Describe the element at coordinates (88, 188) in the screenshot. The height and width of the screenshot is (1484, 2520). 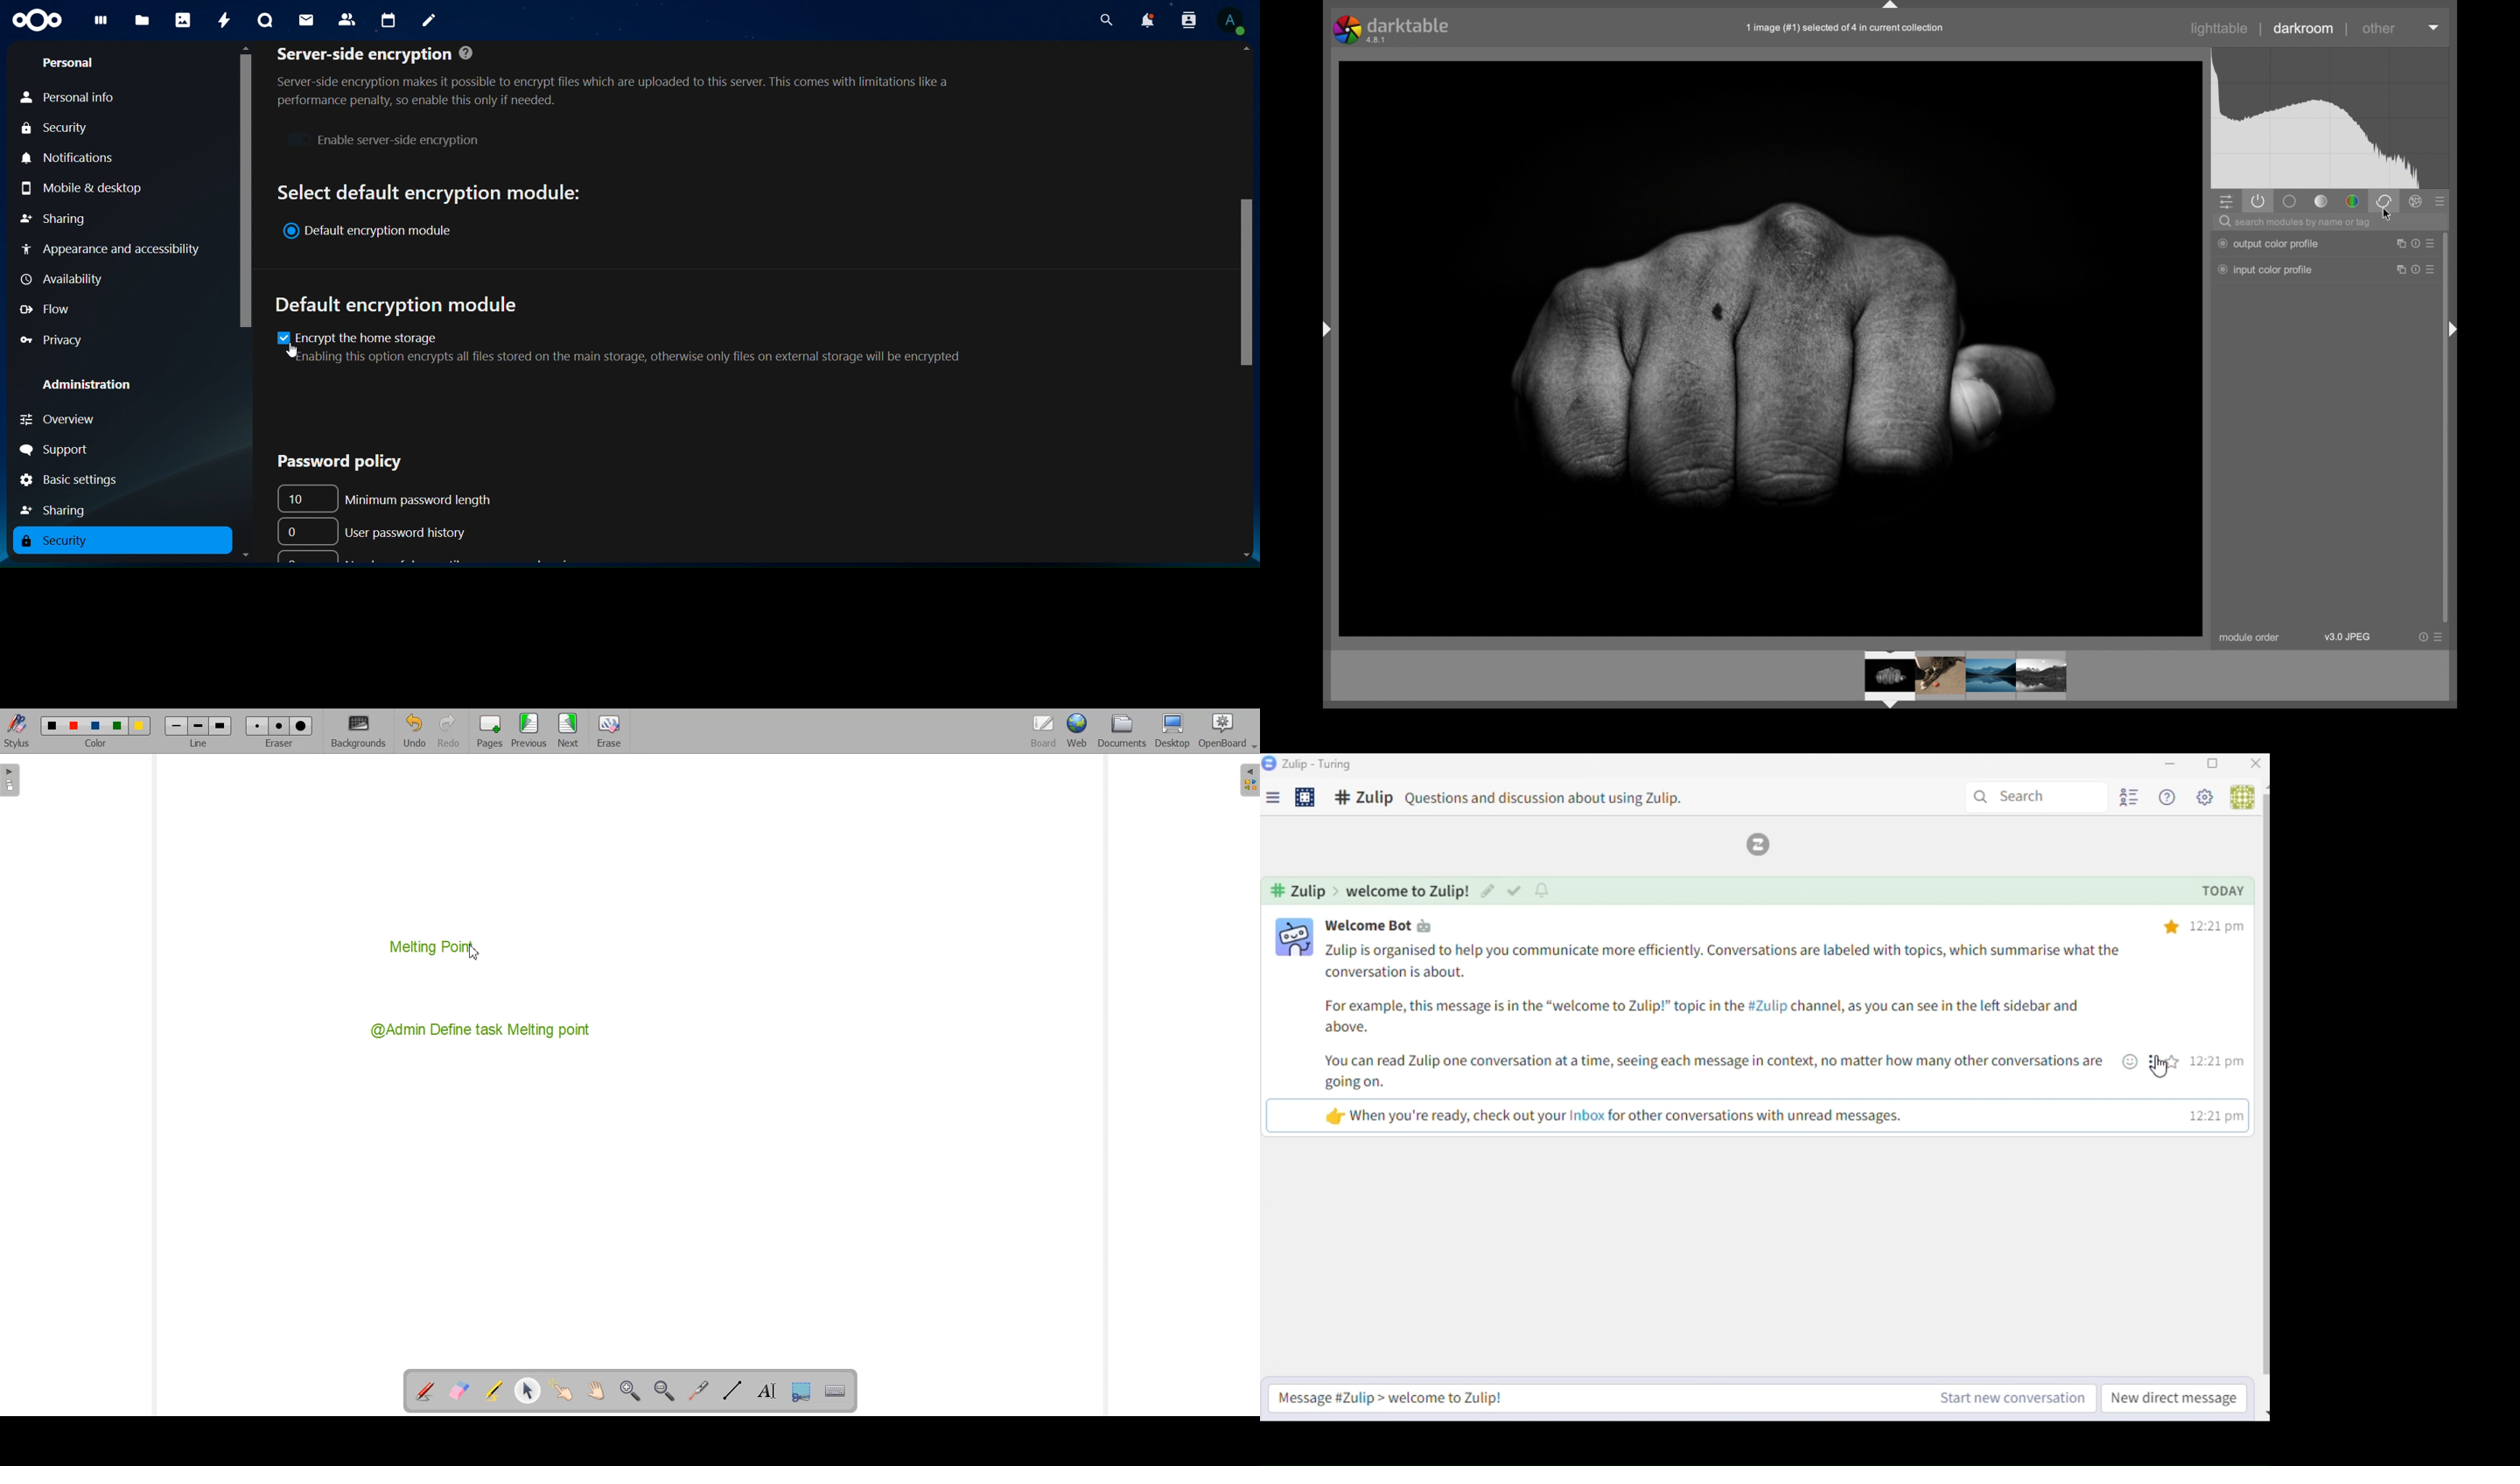
I see `mobile & desktop` at that location.